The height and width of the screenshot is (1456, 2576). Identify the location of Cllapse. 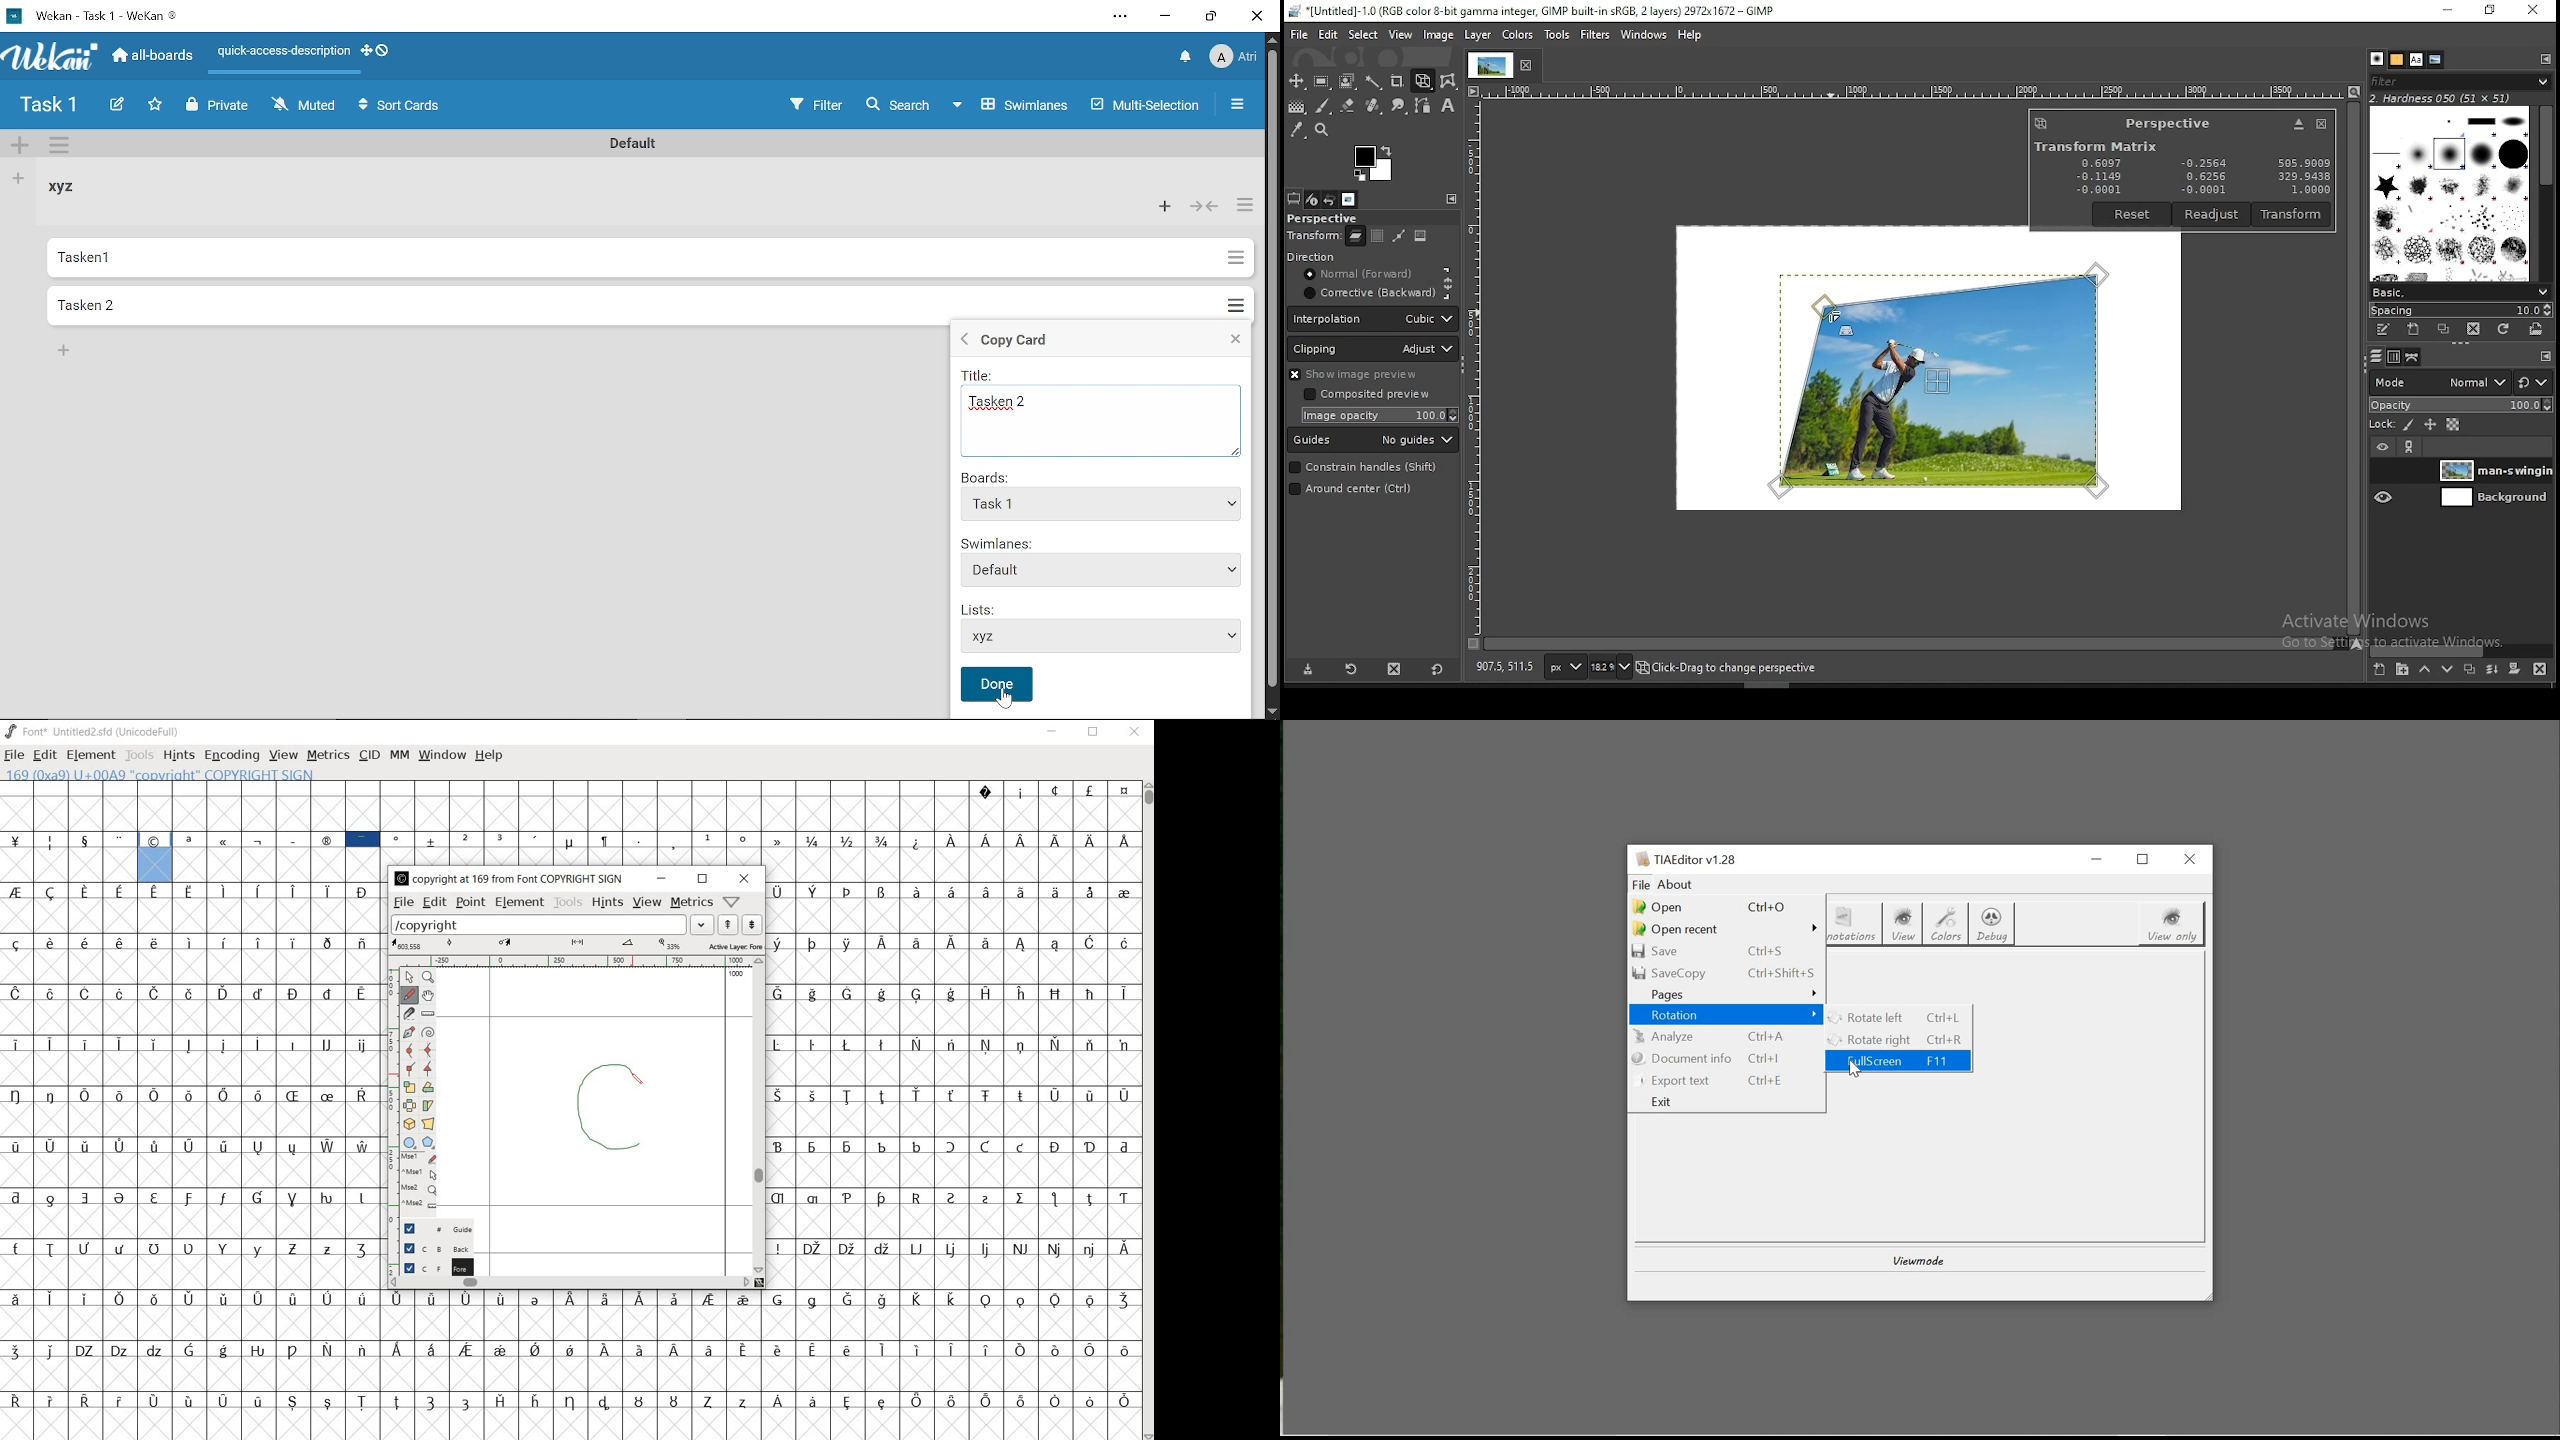
(1233, 341).